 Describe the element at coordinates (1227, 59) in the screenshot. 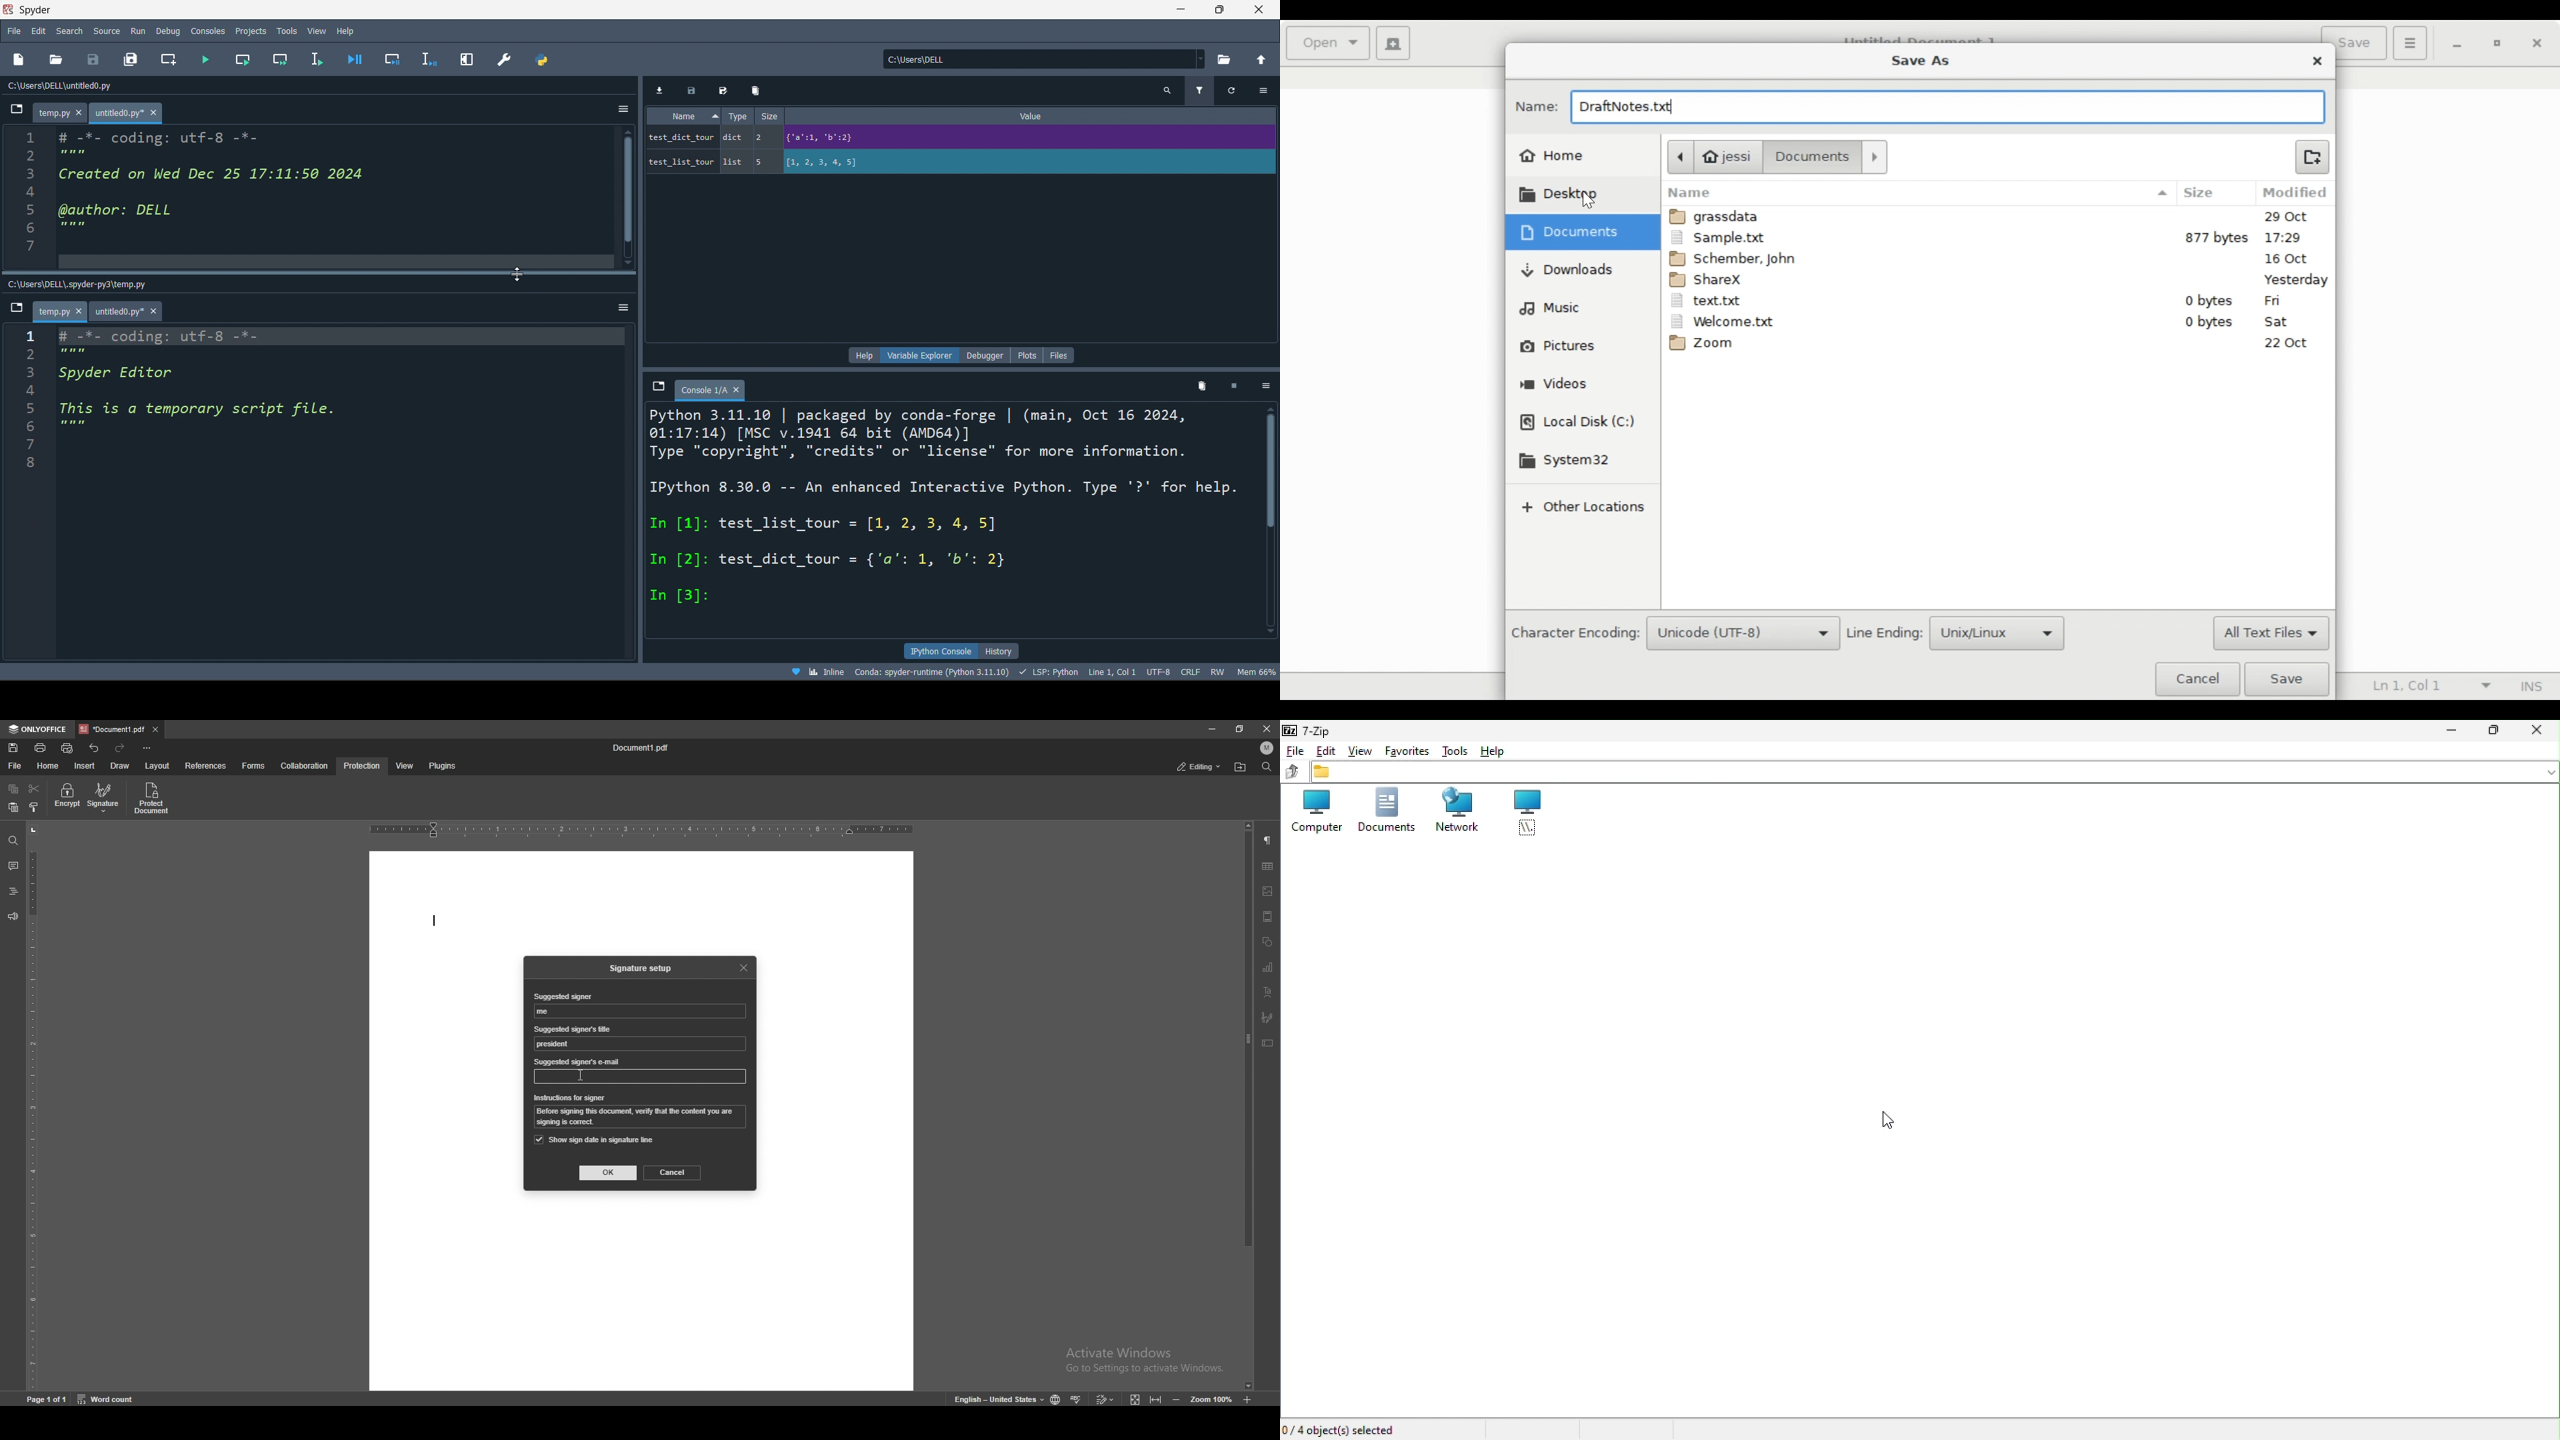

I see `open directory` at that location.